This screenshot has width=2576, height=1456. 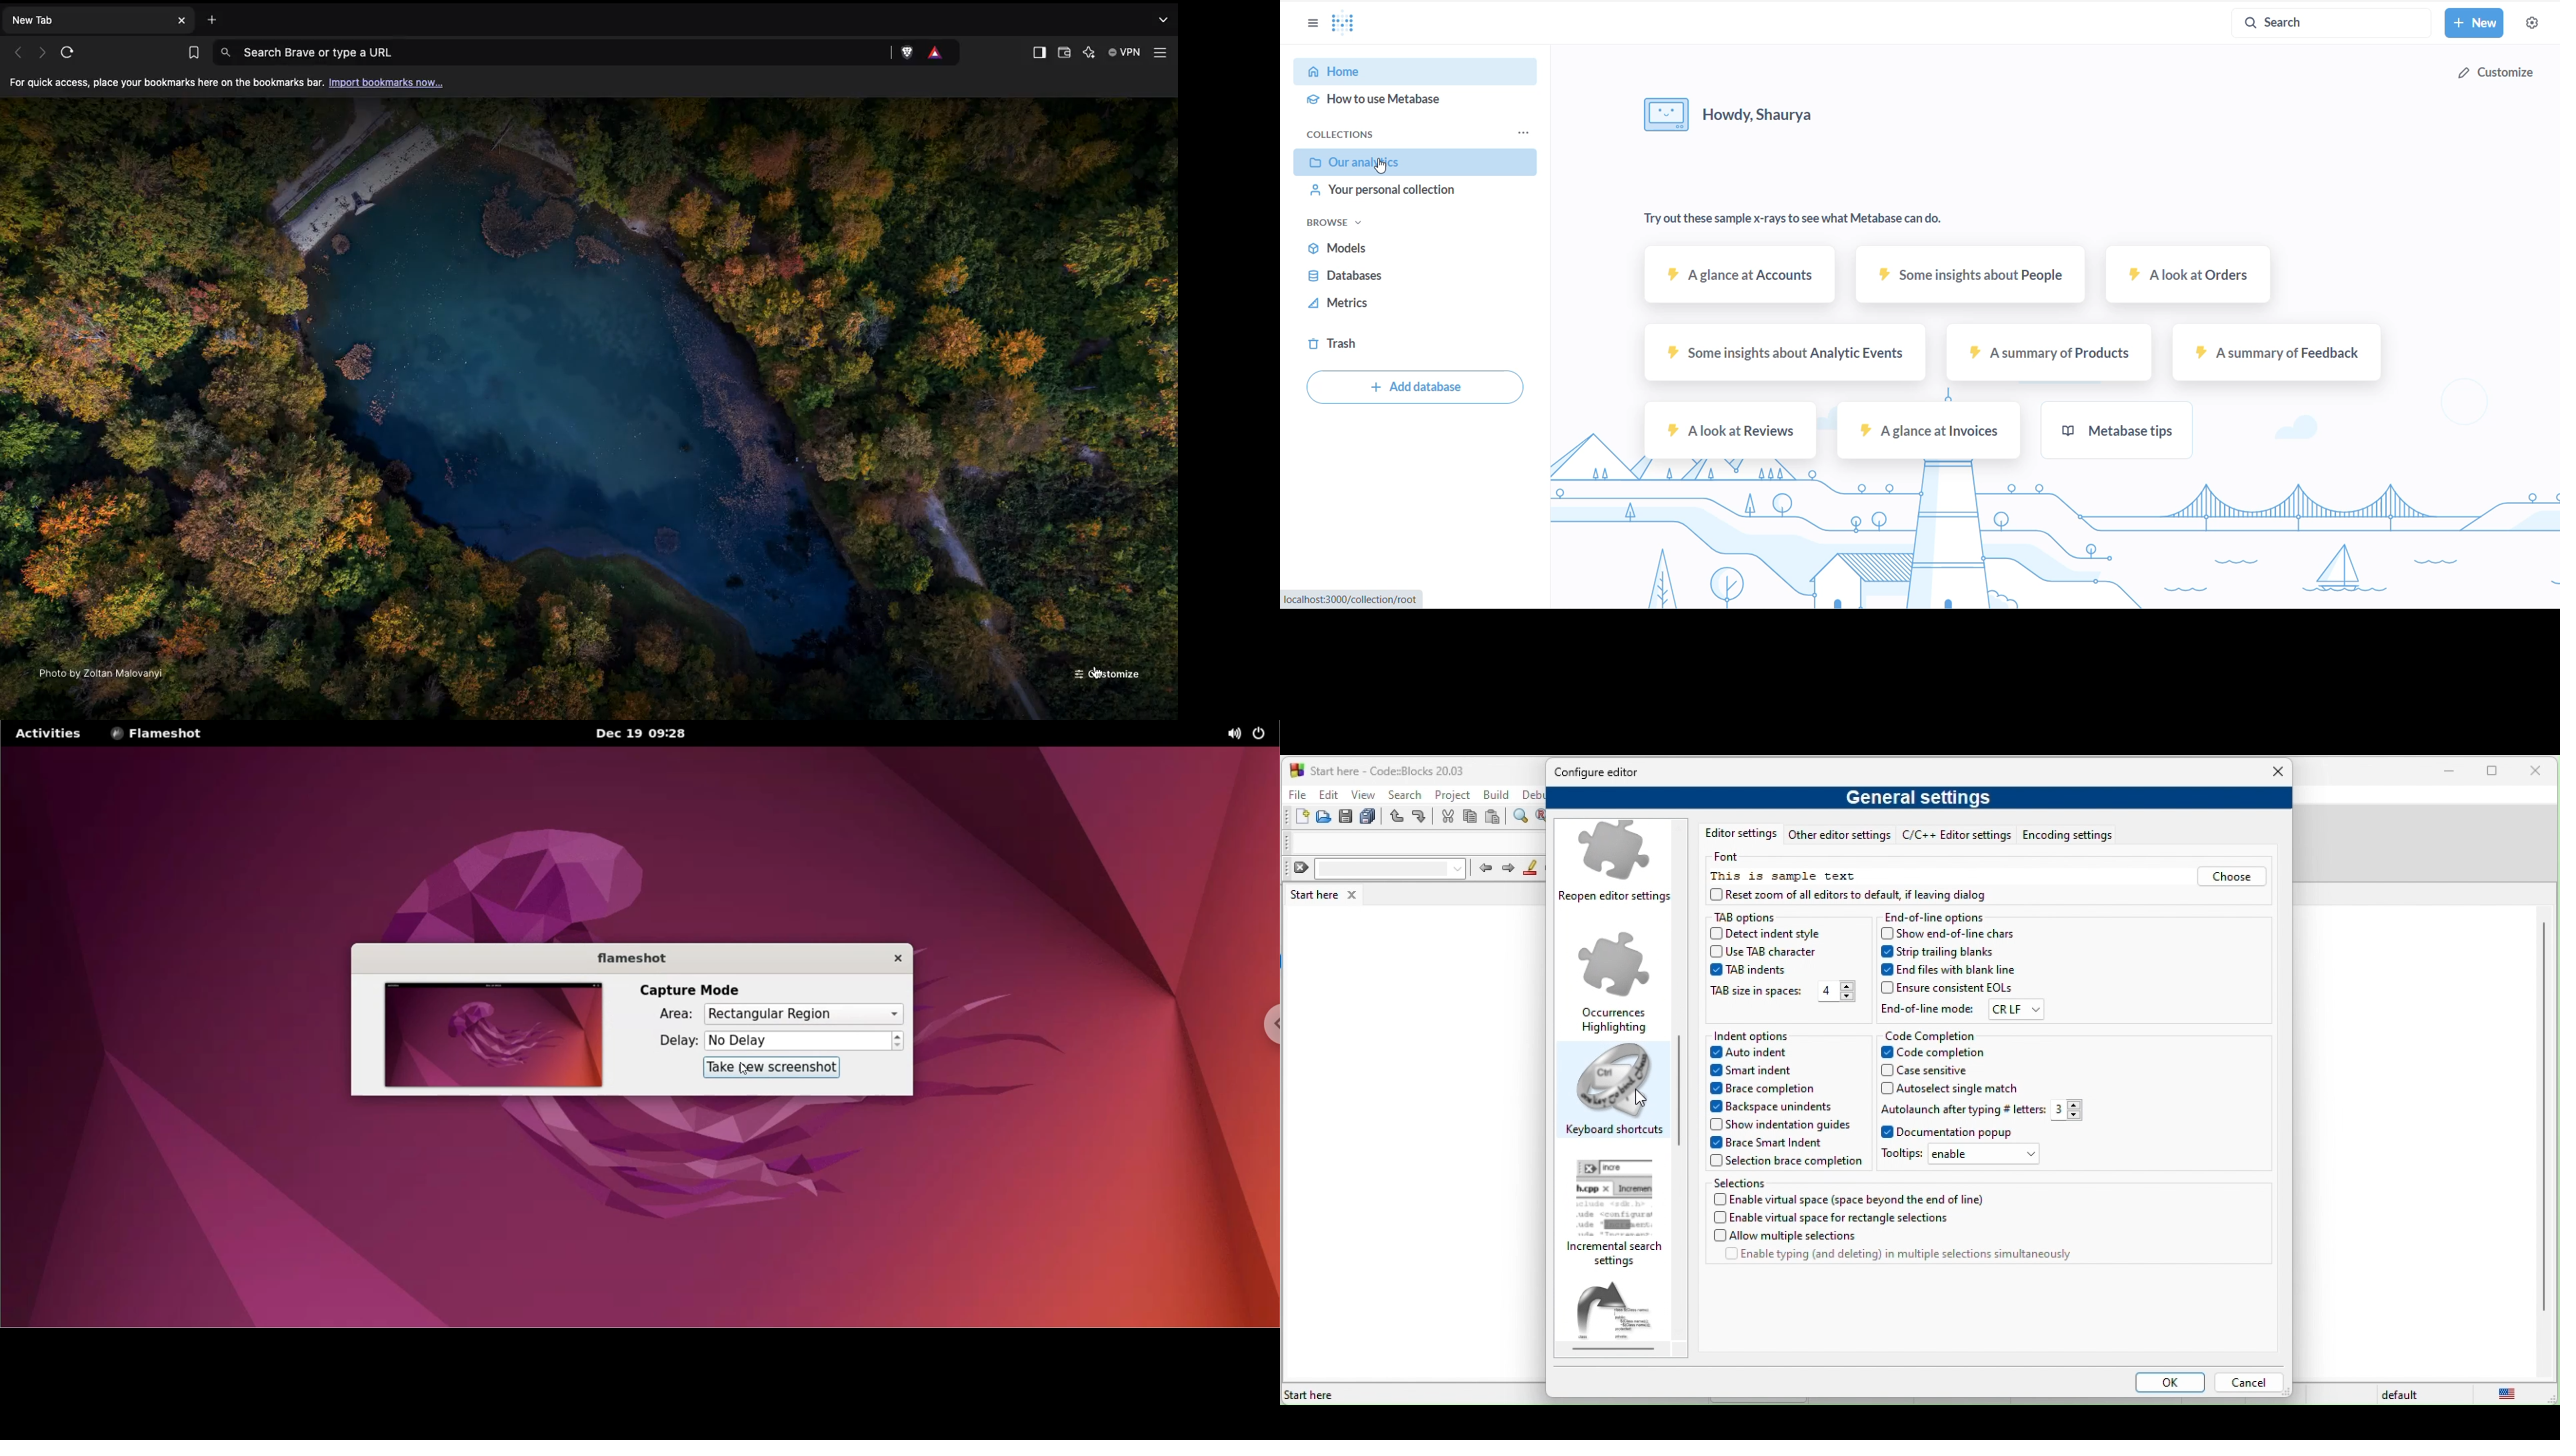 What do you see at coordinates (2273, 773) in the screenshot?
I see `close` at bounding box center [2273, 773].